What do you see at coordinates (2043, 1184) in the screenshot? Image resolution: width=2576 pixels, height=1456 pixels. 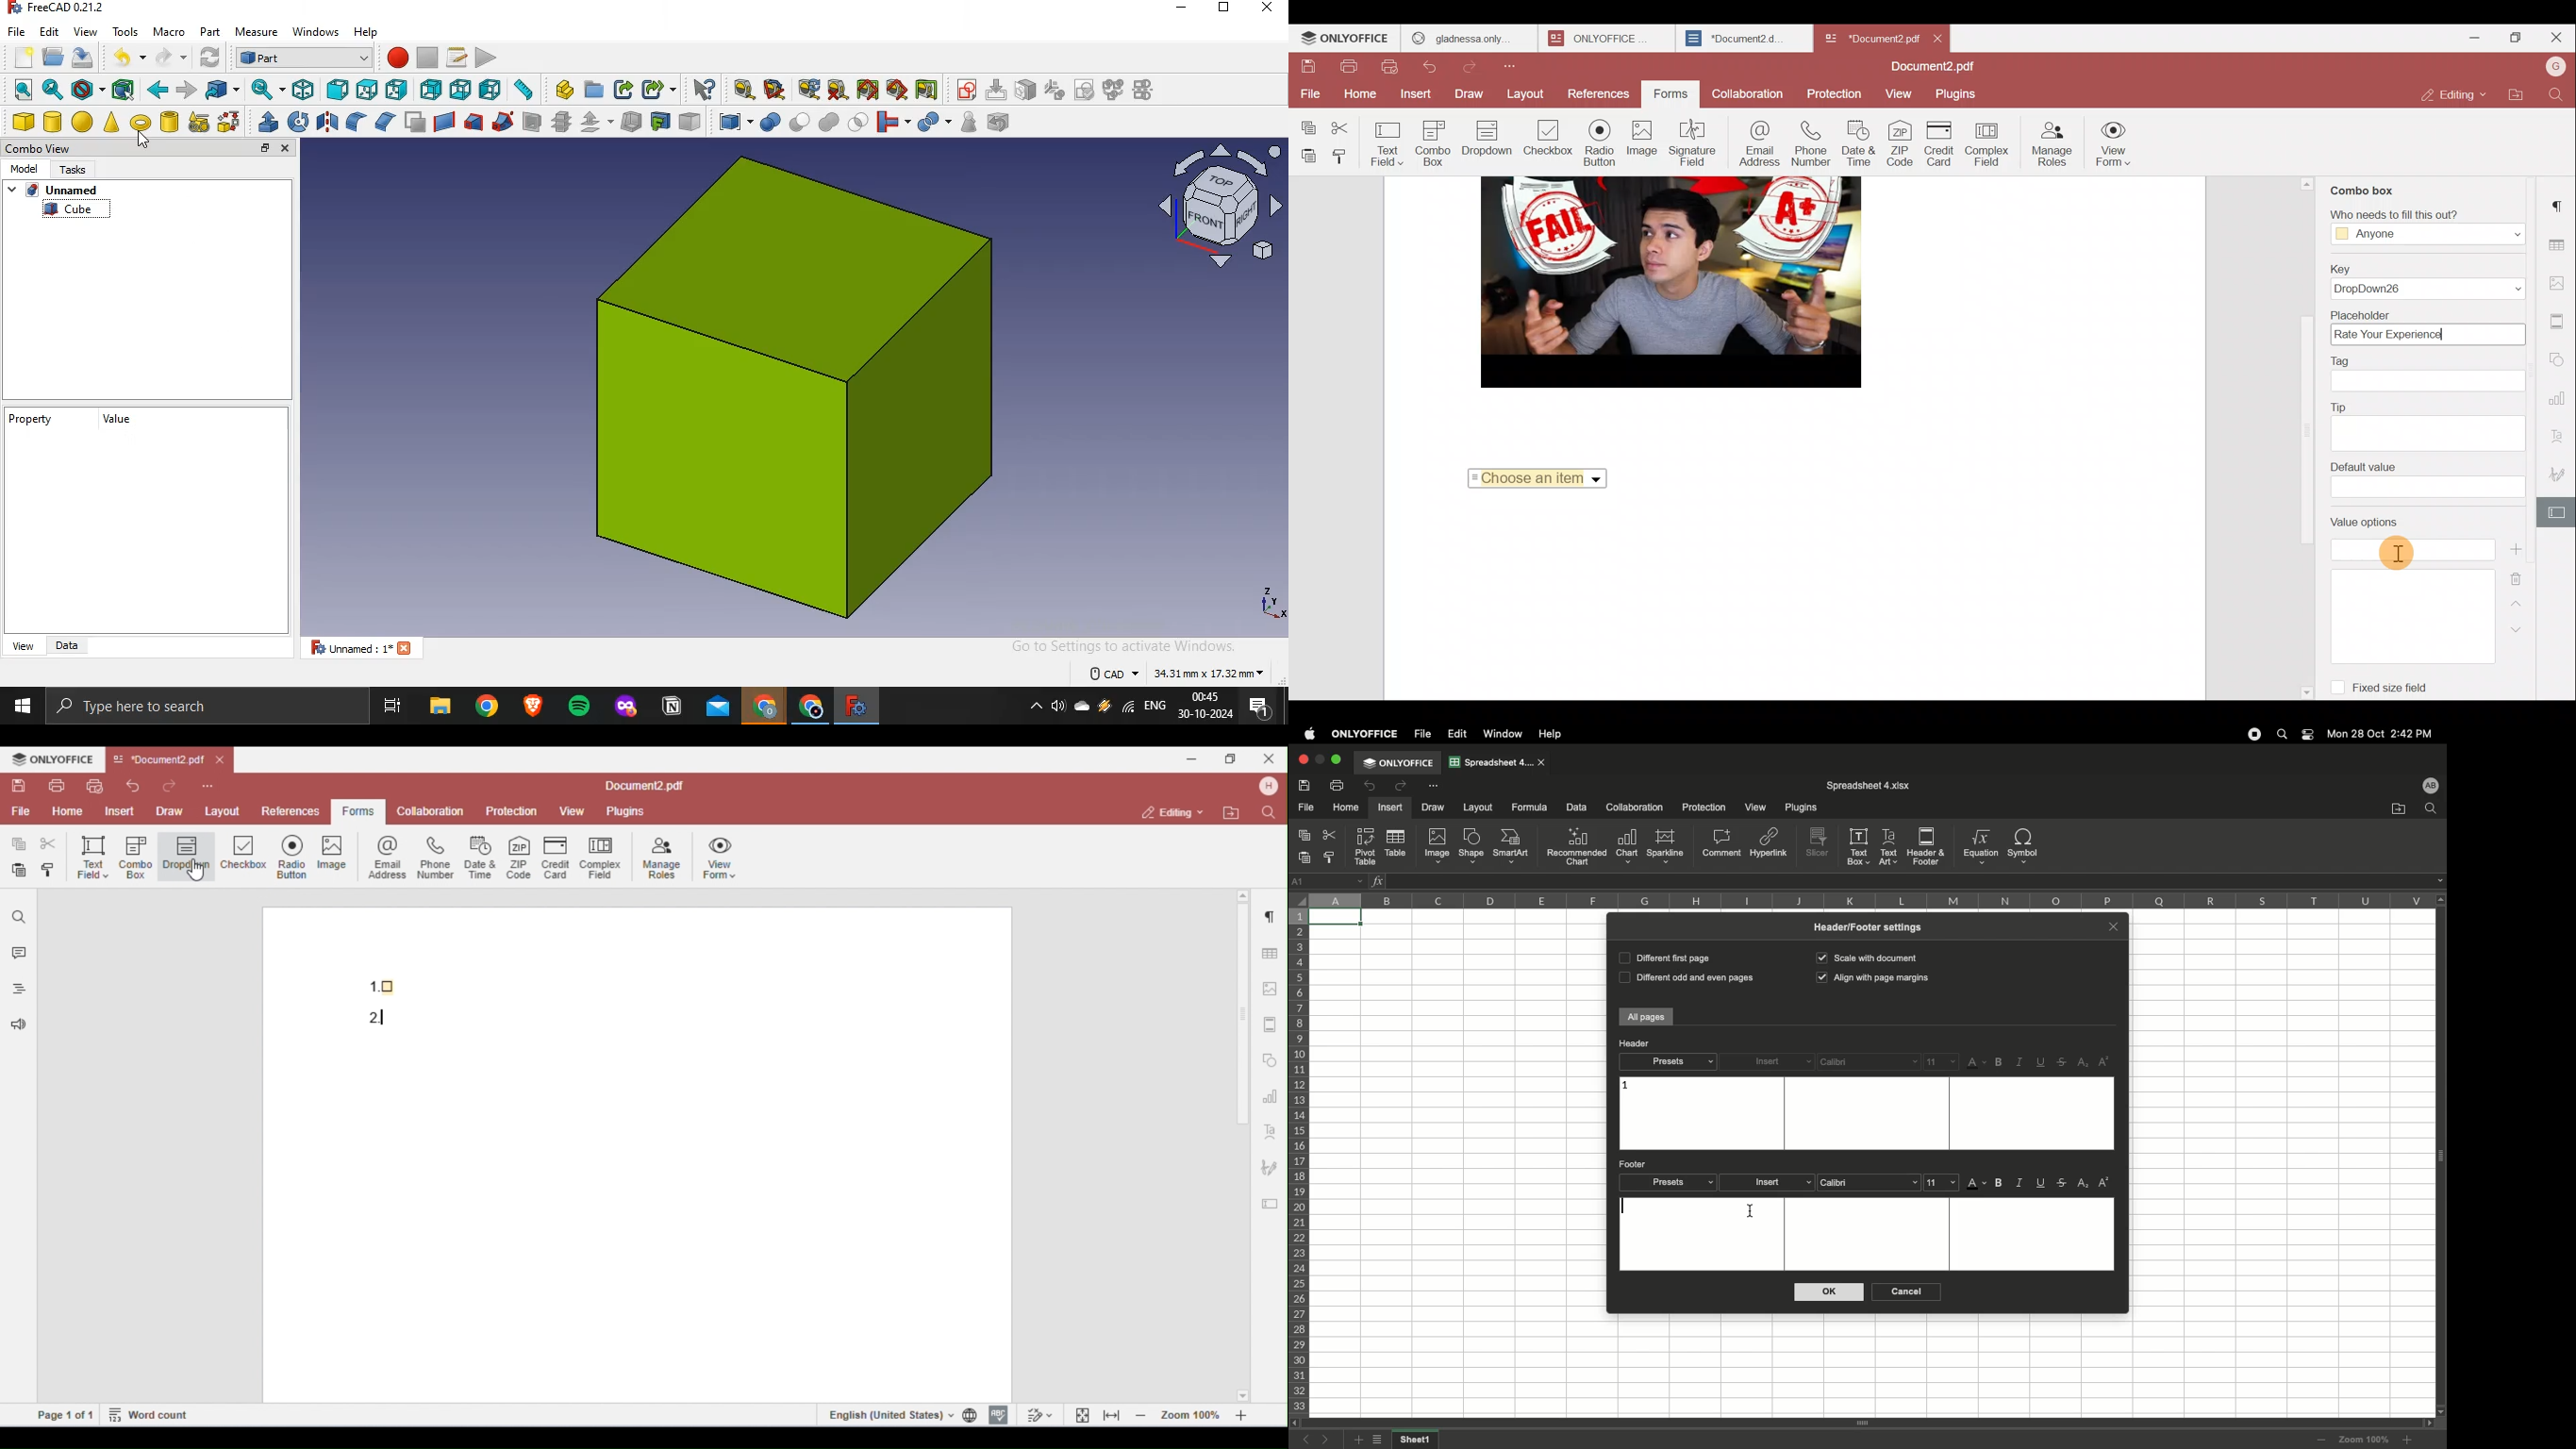 I see `Underline` at bounding box center [2043, 1184].